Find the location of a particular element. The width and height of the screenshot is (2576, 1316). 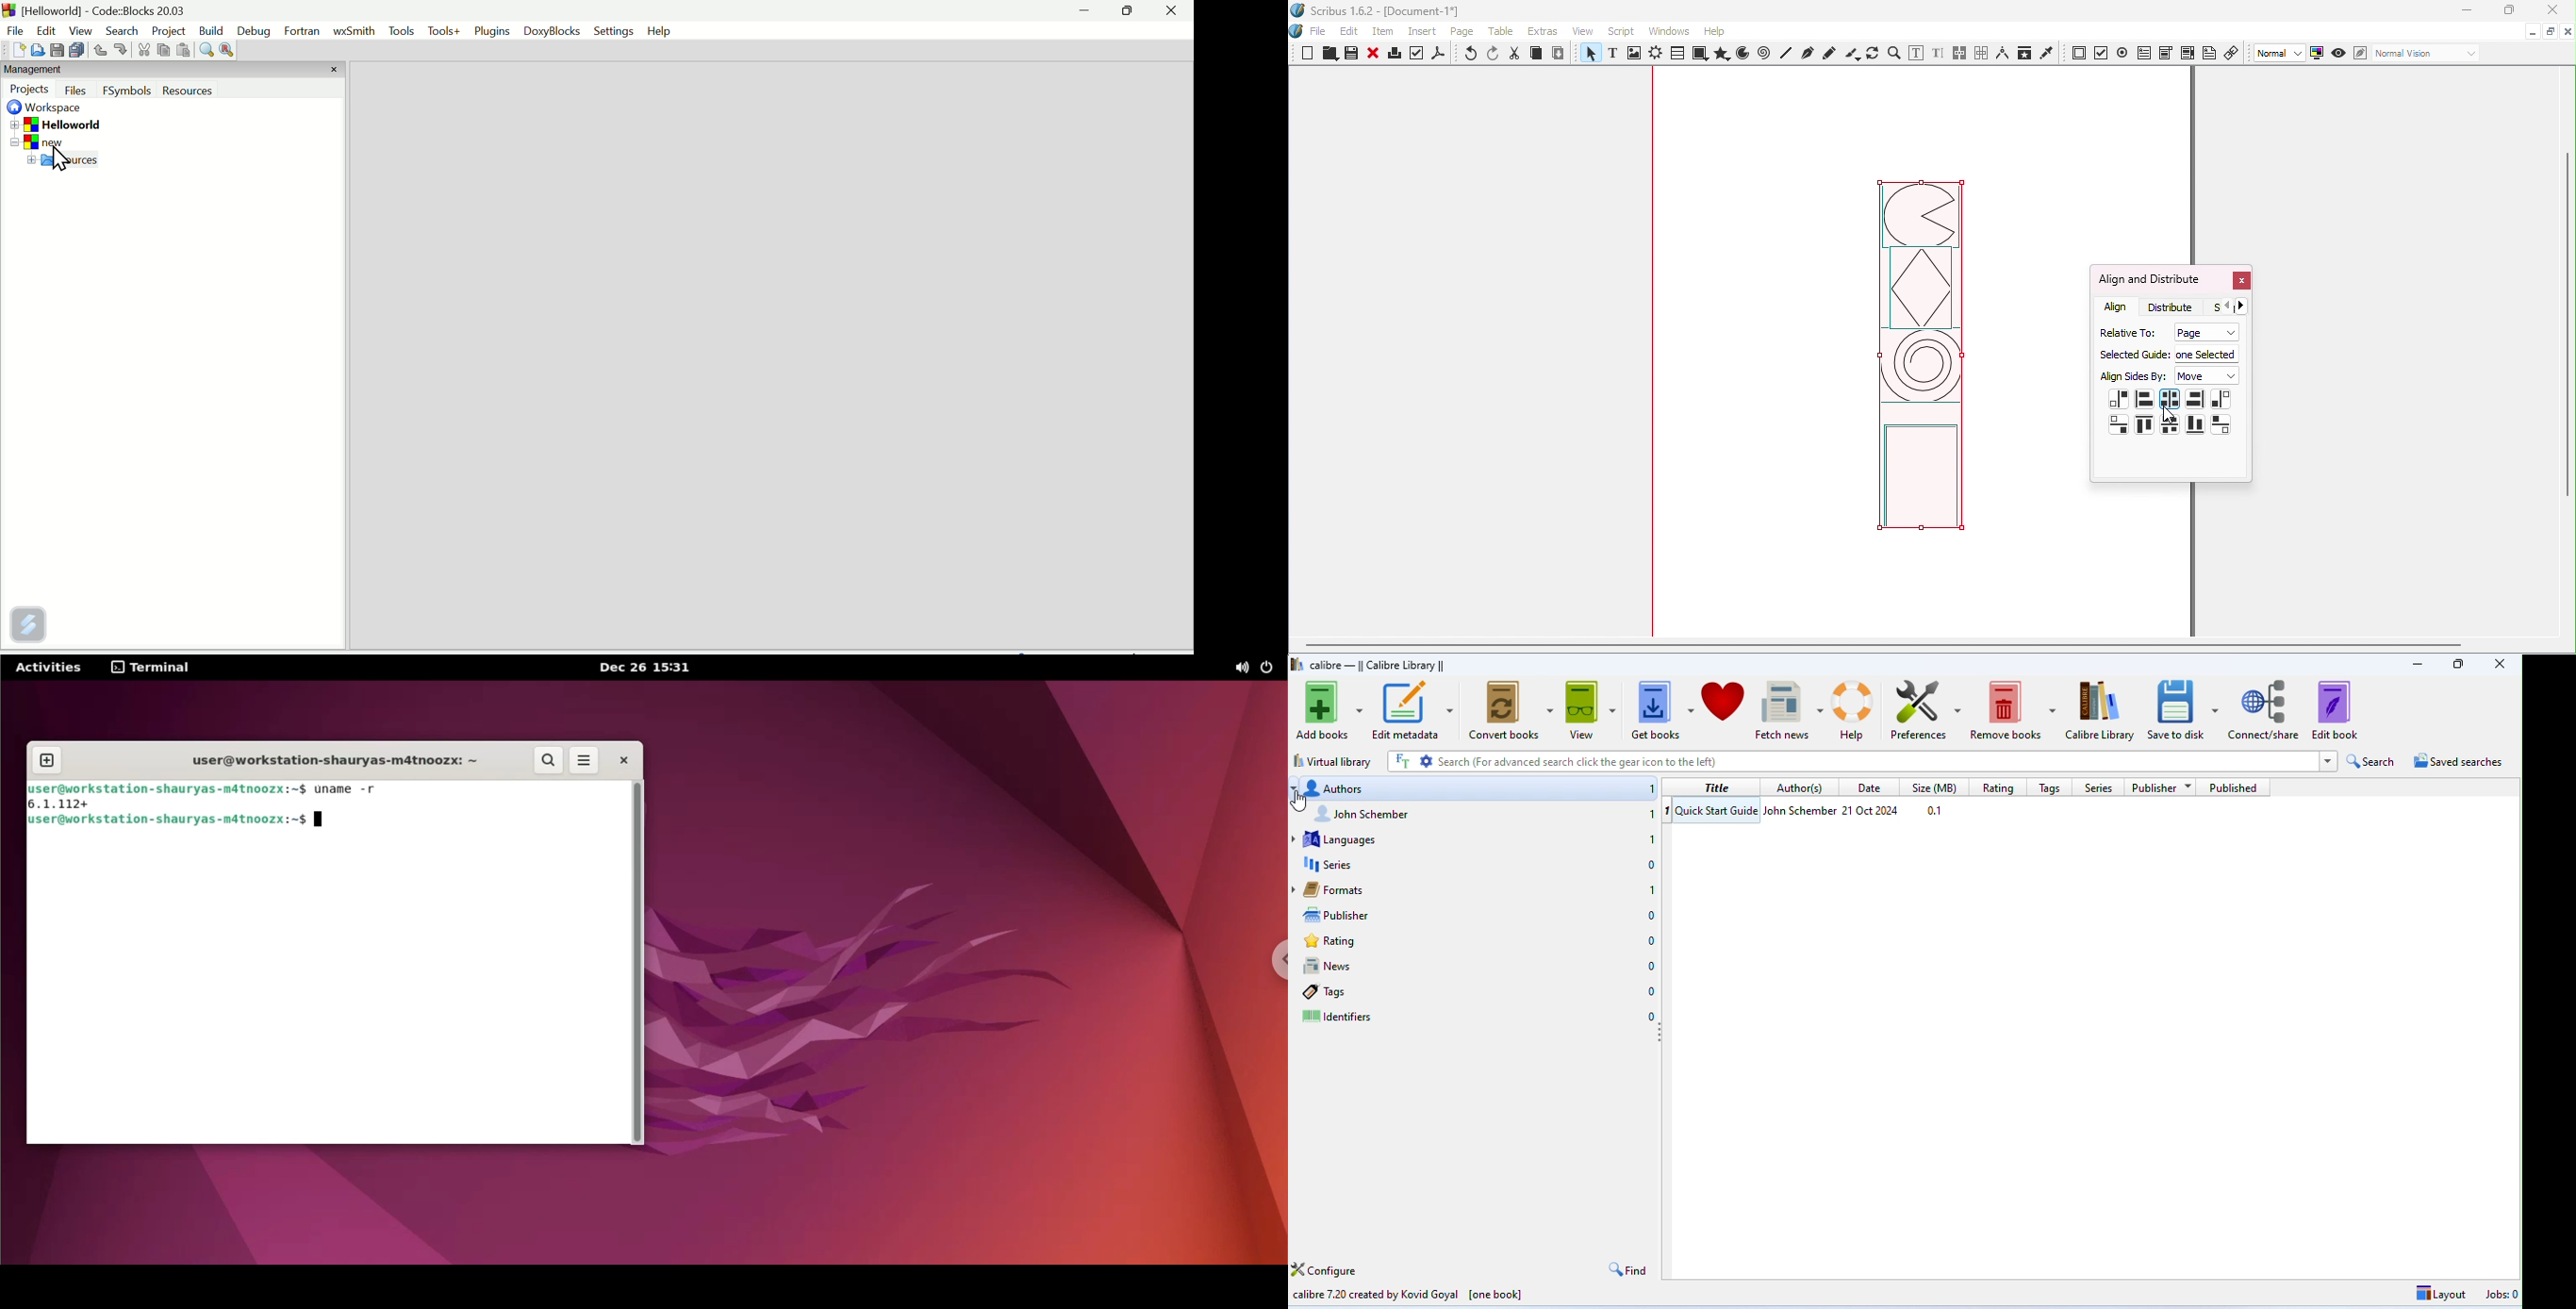

Maximise is located at coordinates (1130, 11).